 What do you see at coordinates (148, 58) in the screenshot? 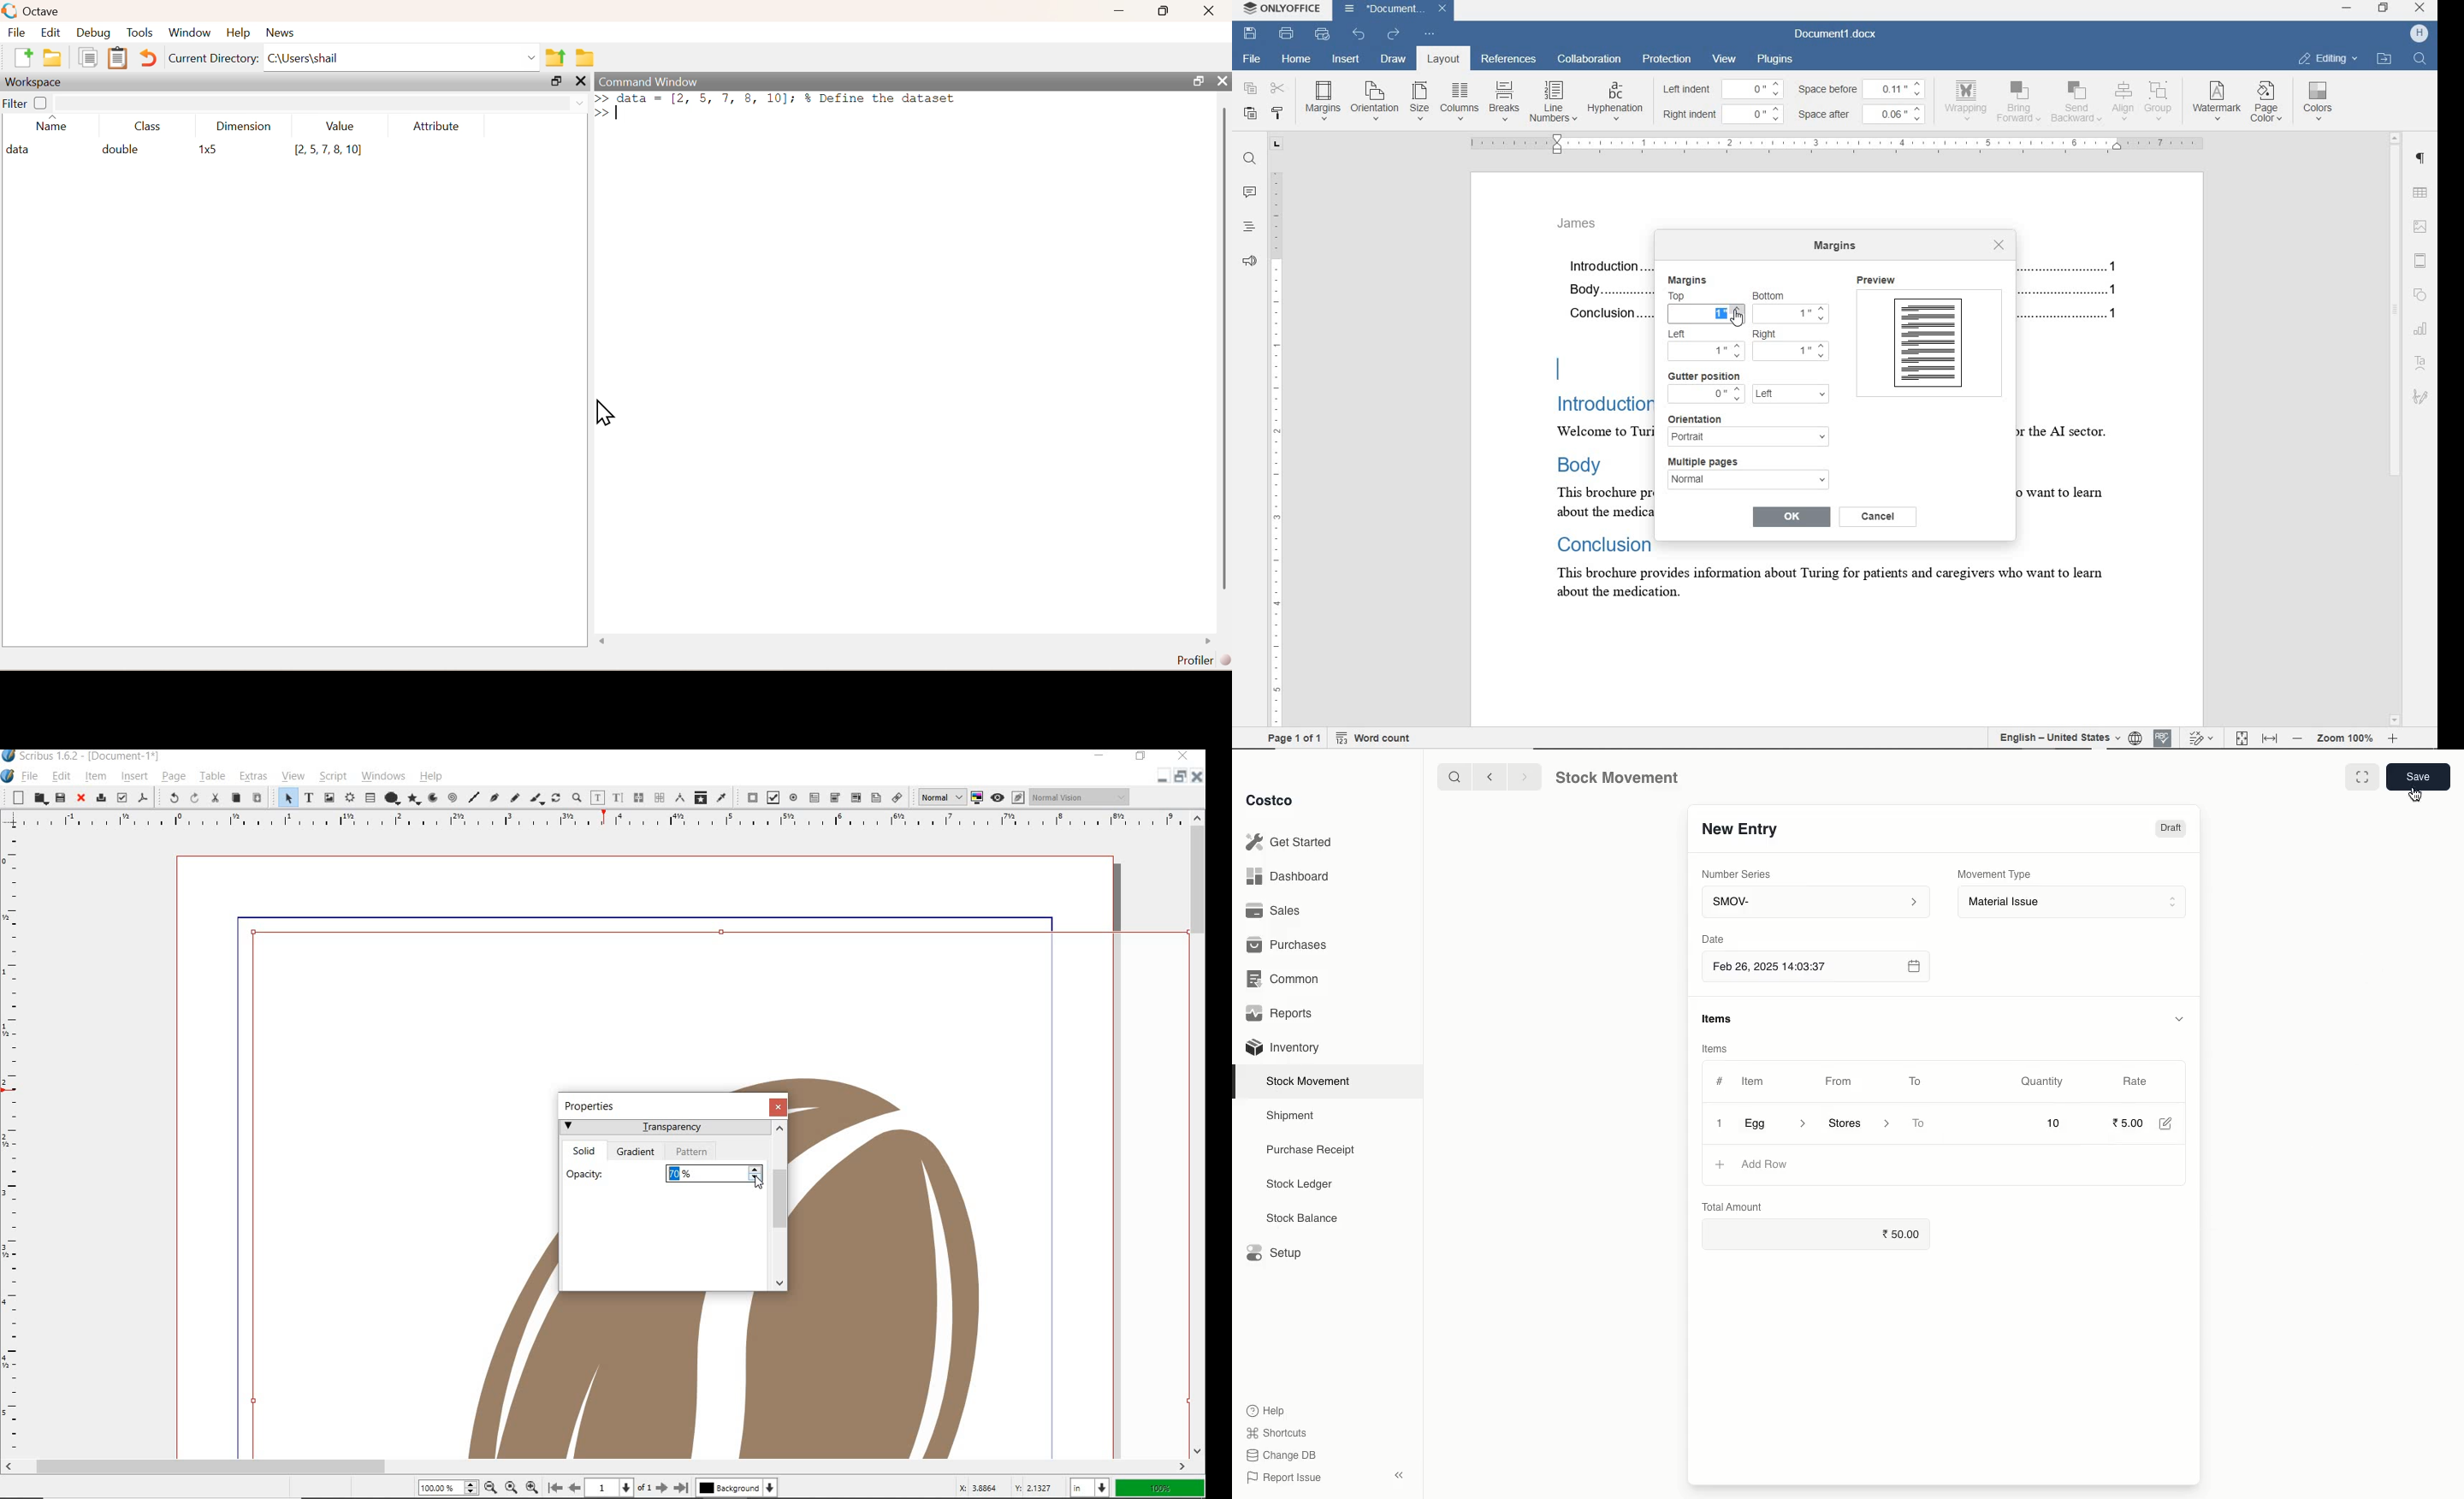
I see `Undo ` at bounding box center [148, 58].